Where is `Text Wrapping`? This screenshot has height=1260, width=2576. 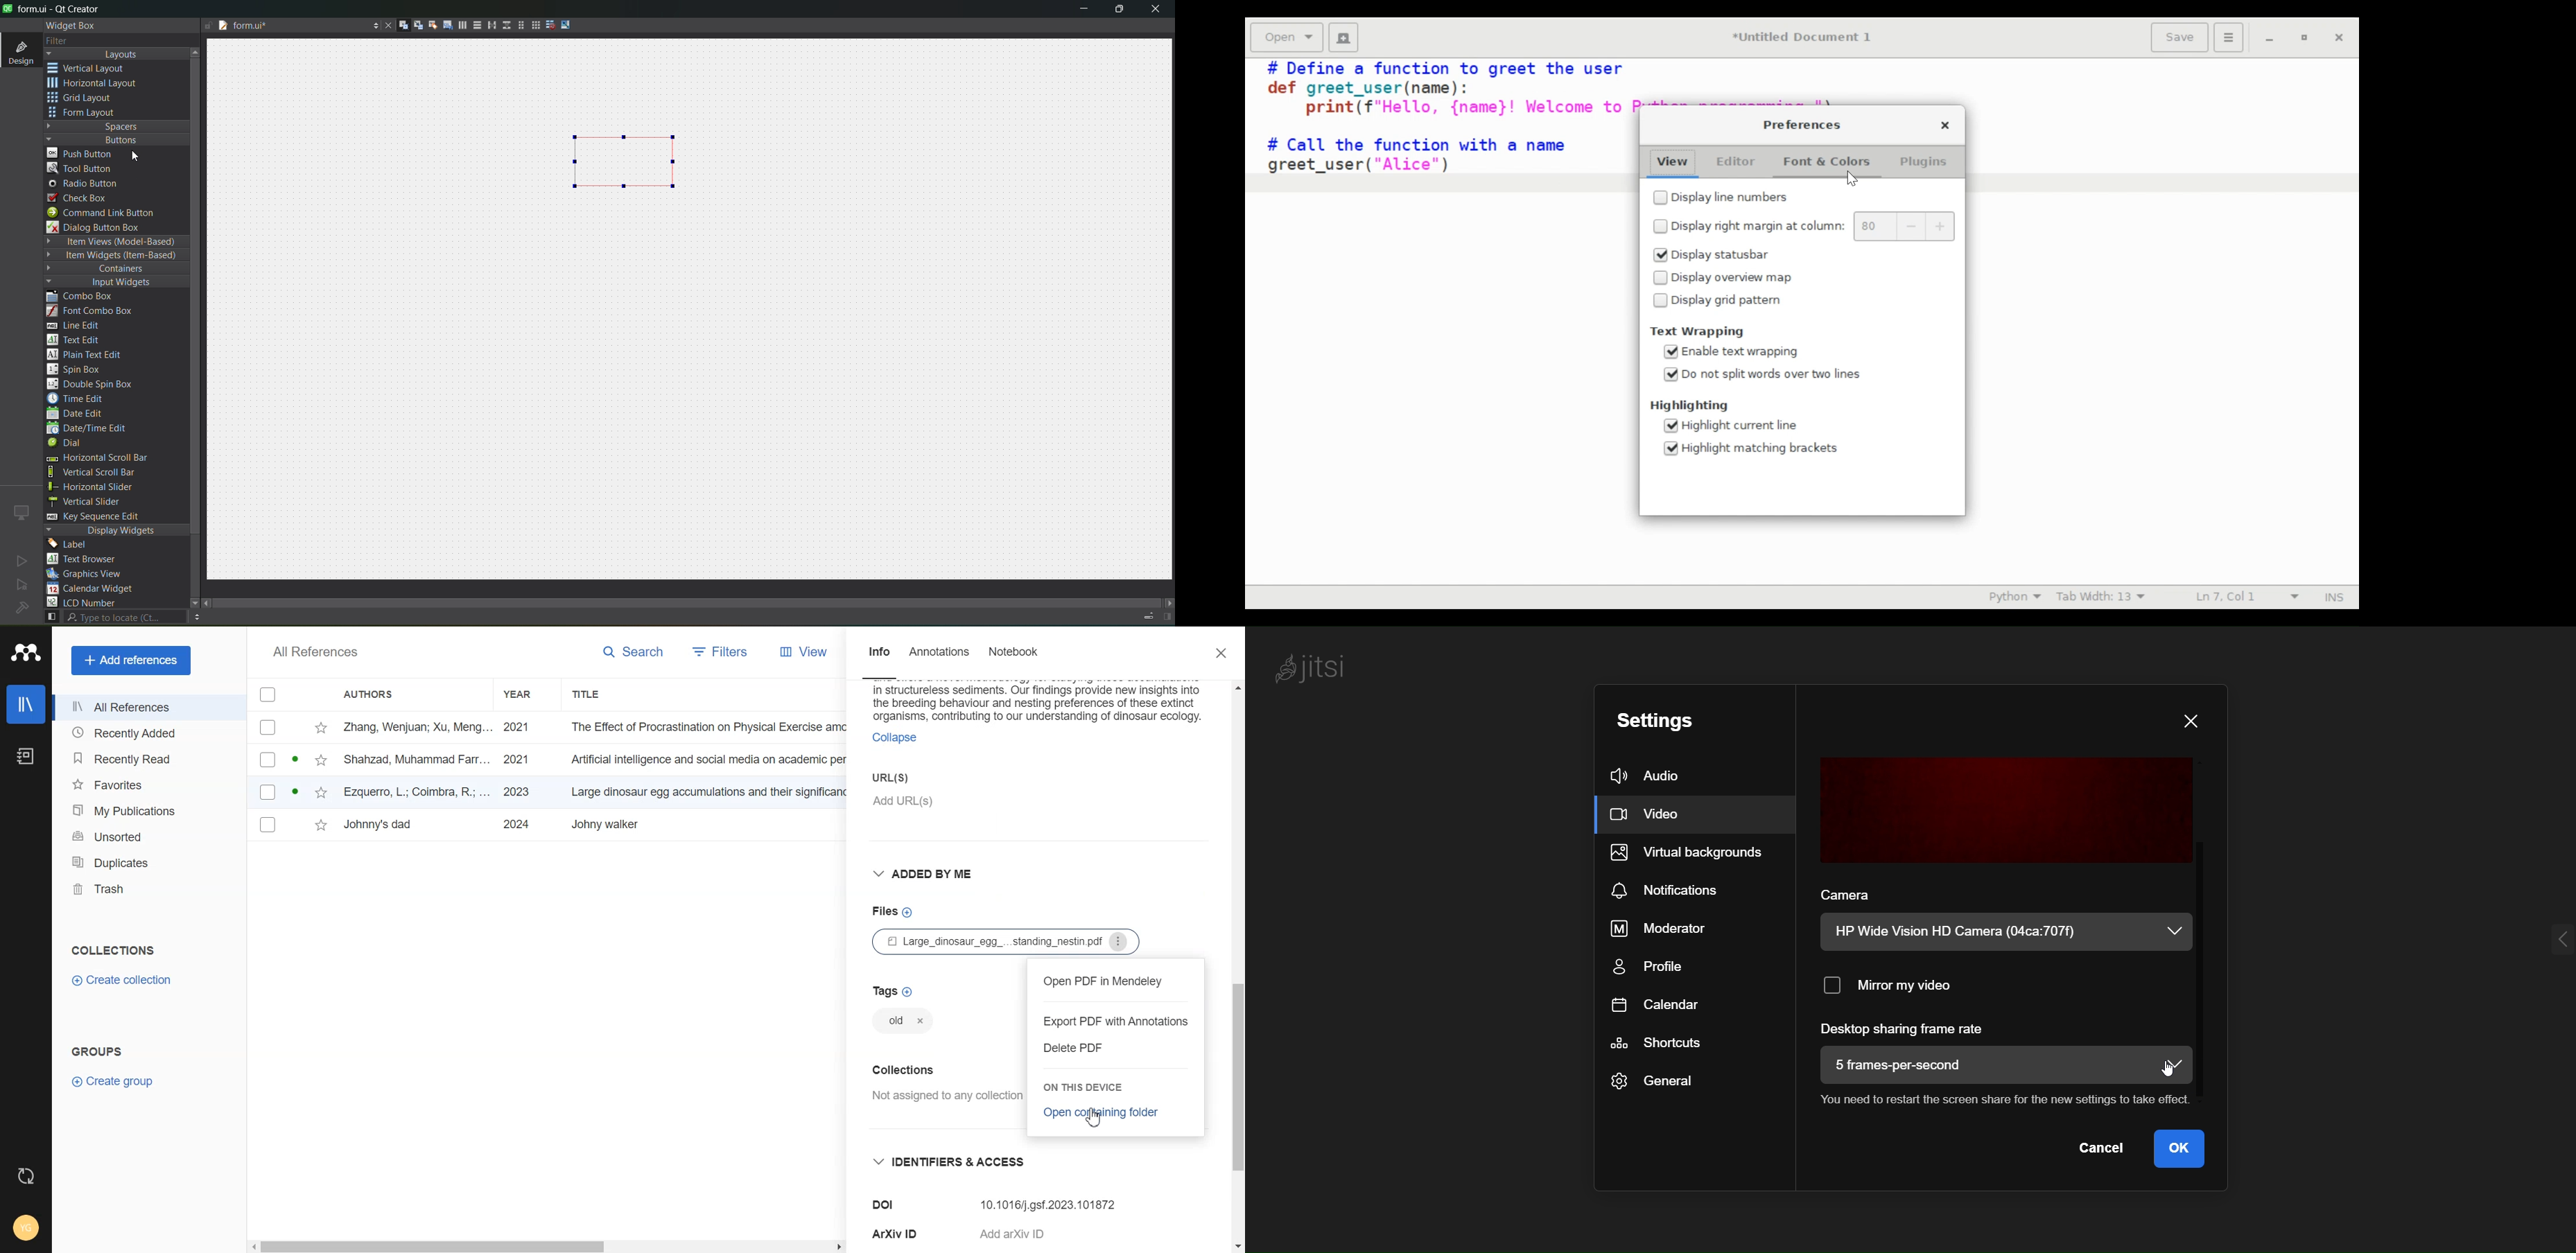
Text Wrapping is located at coordinates (1696, 331).